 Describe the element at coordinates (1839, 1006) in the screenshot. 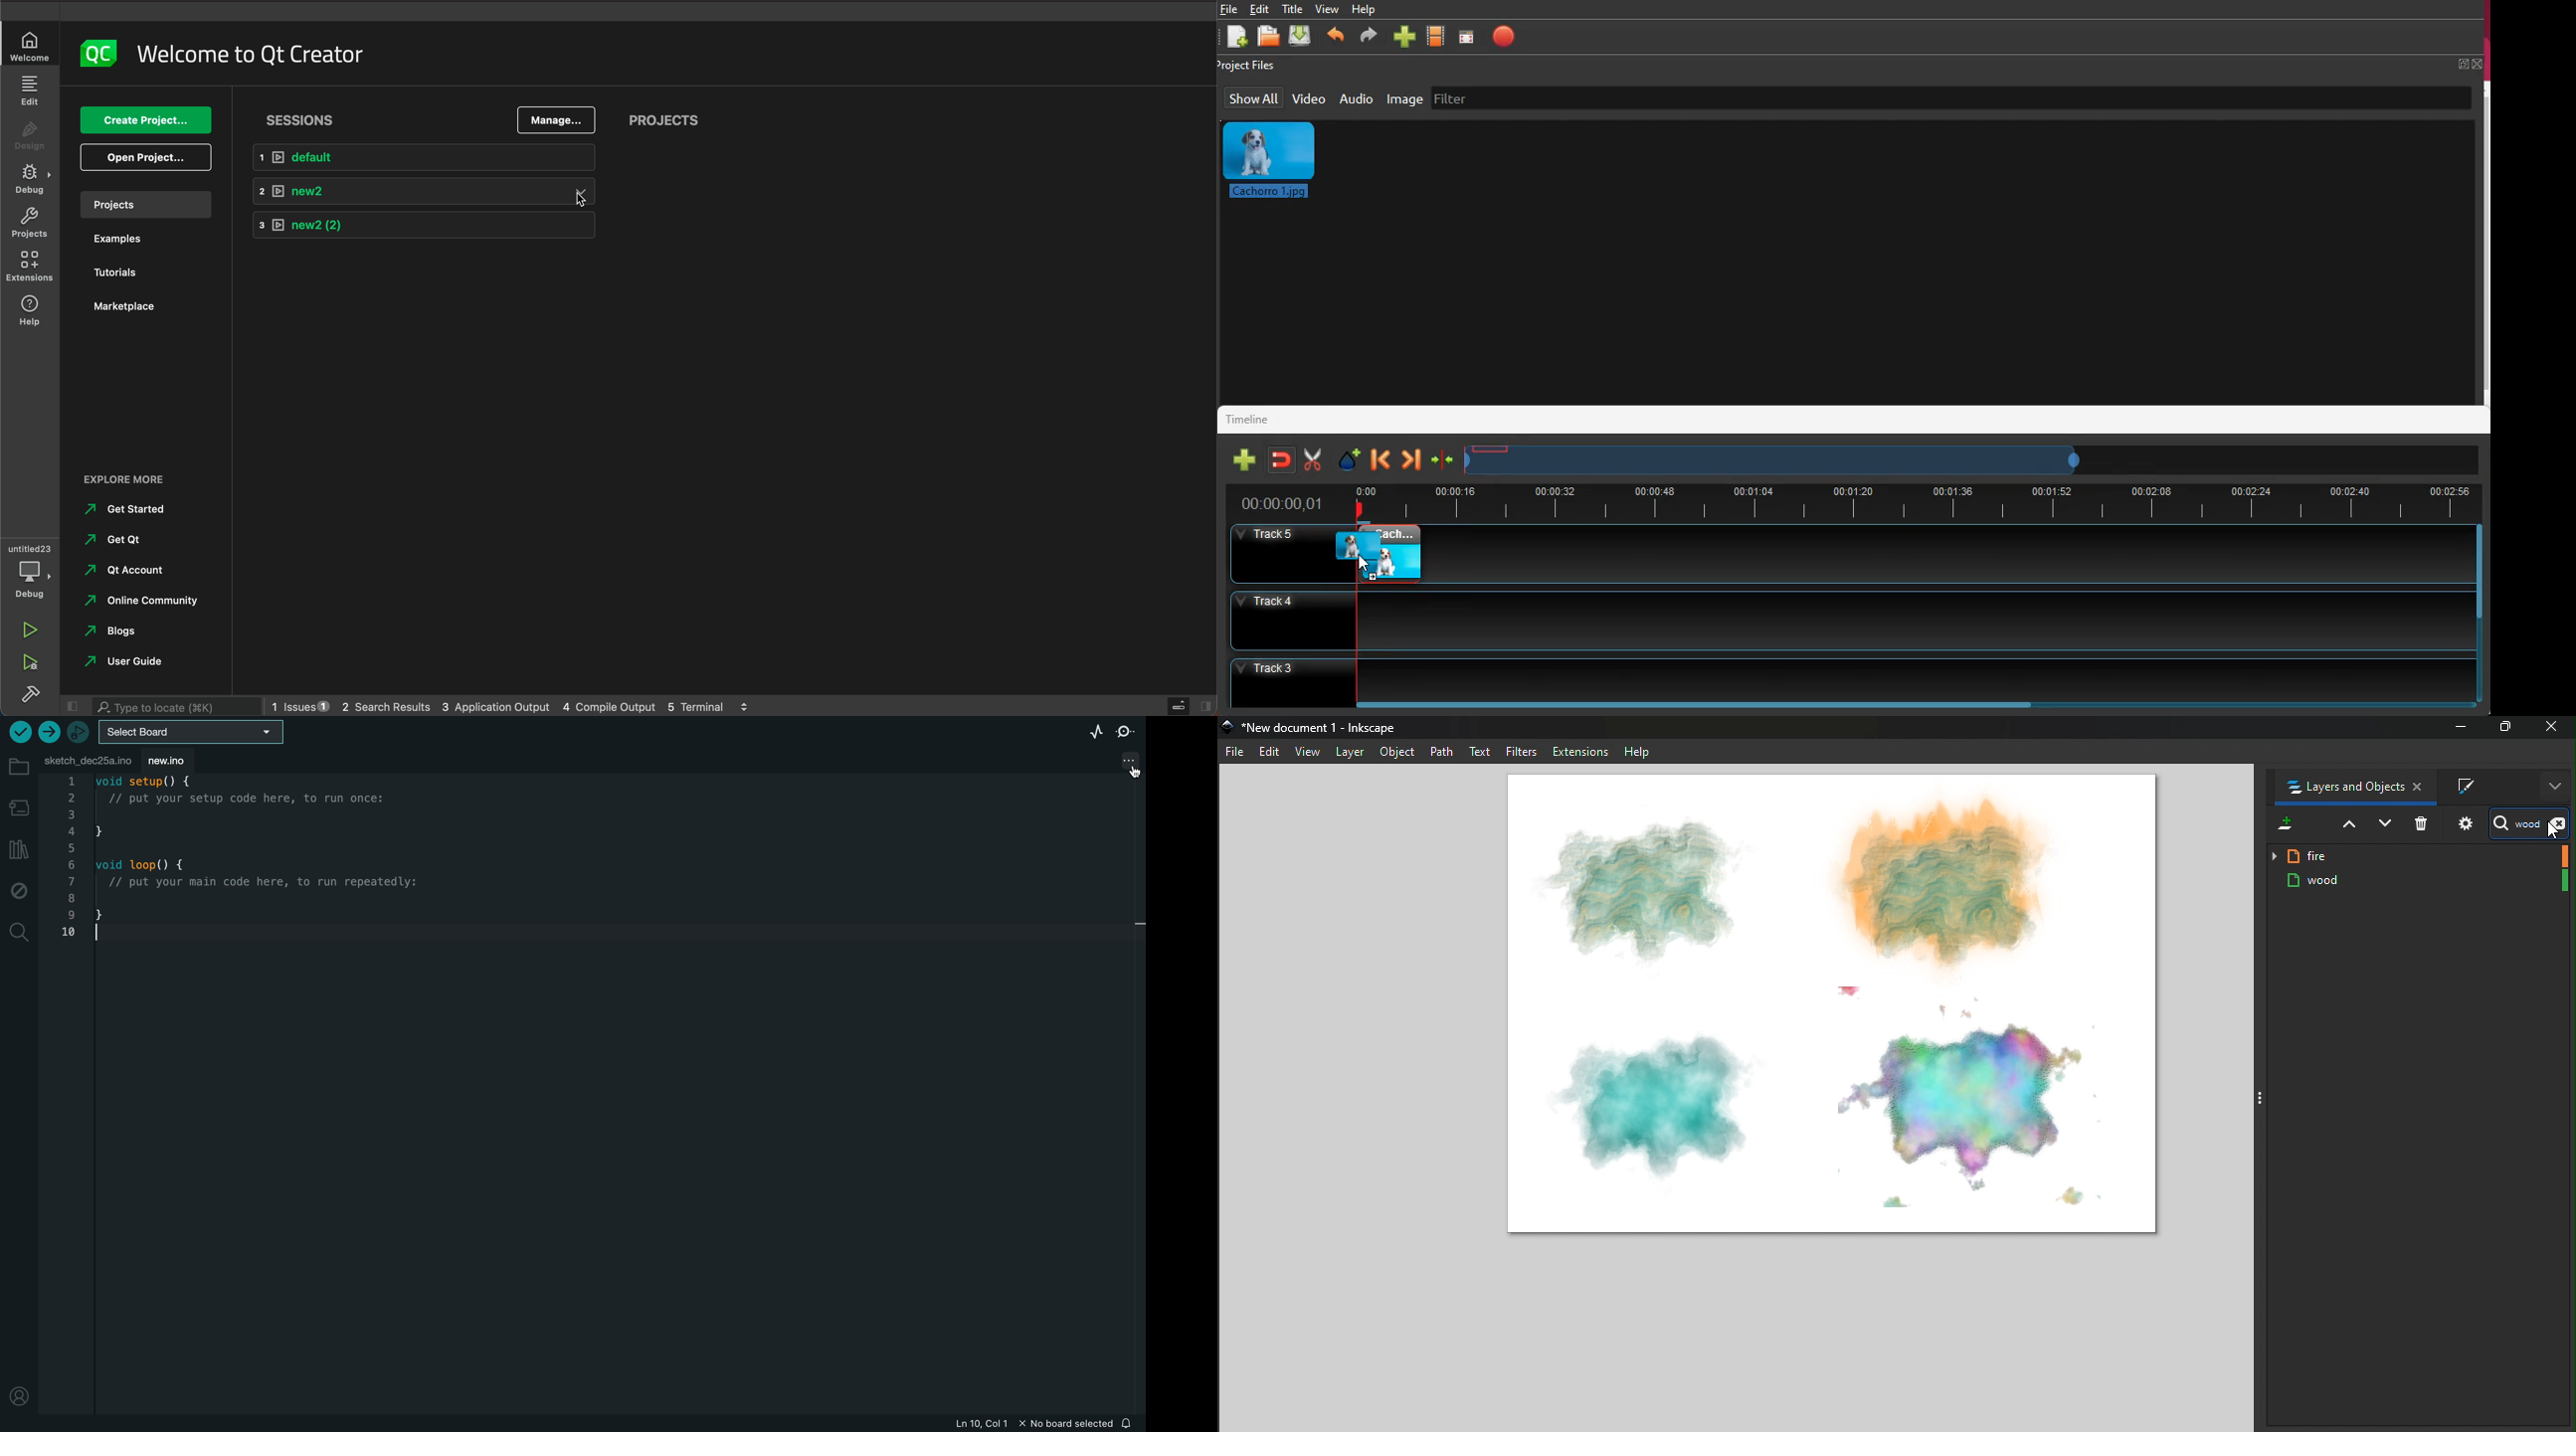

I see `Canvas` at that location.